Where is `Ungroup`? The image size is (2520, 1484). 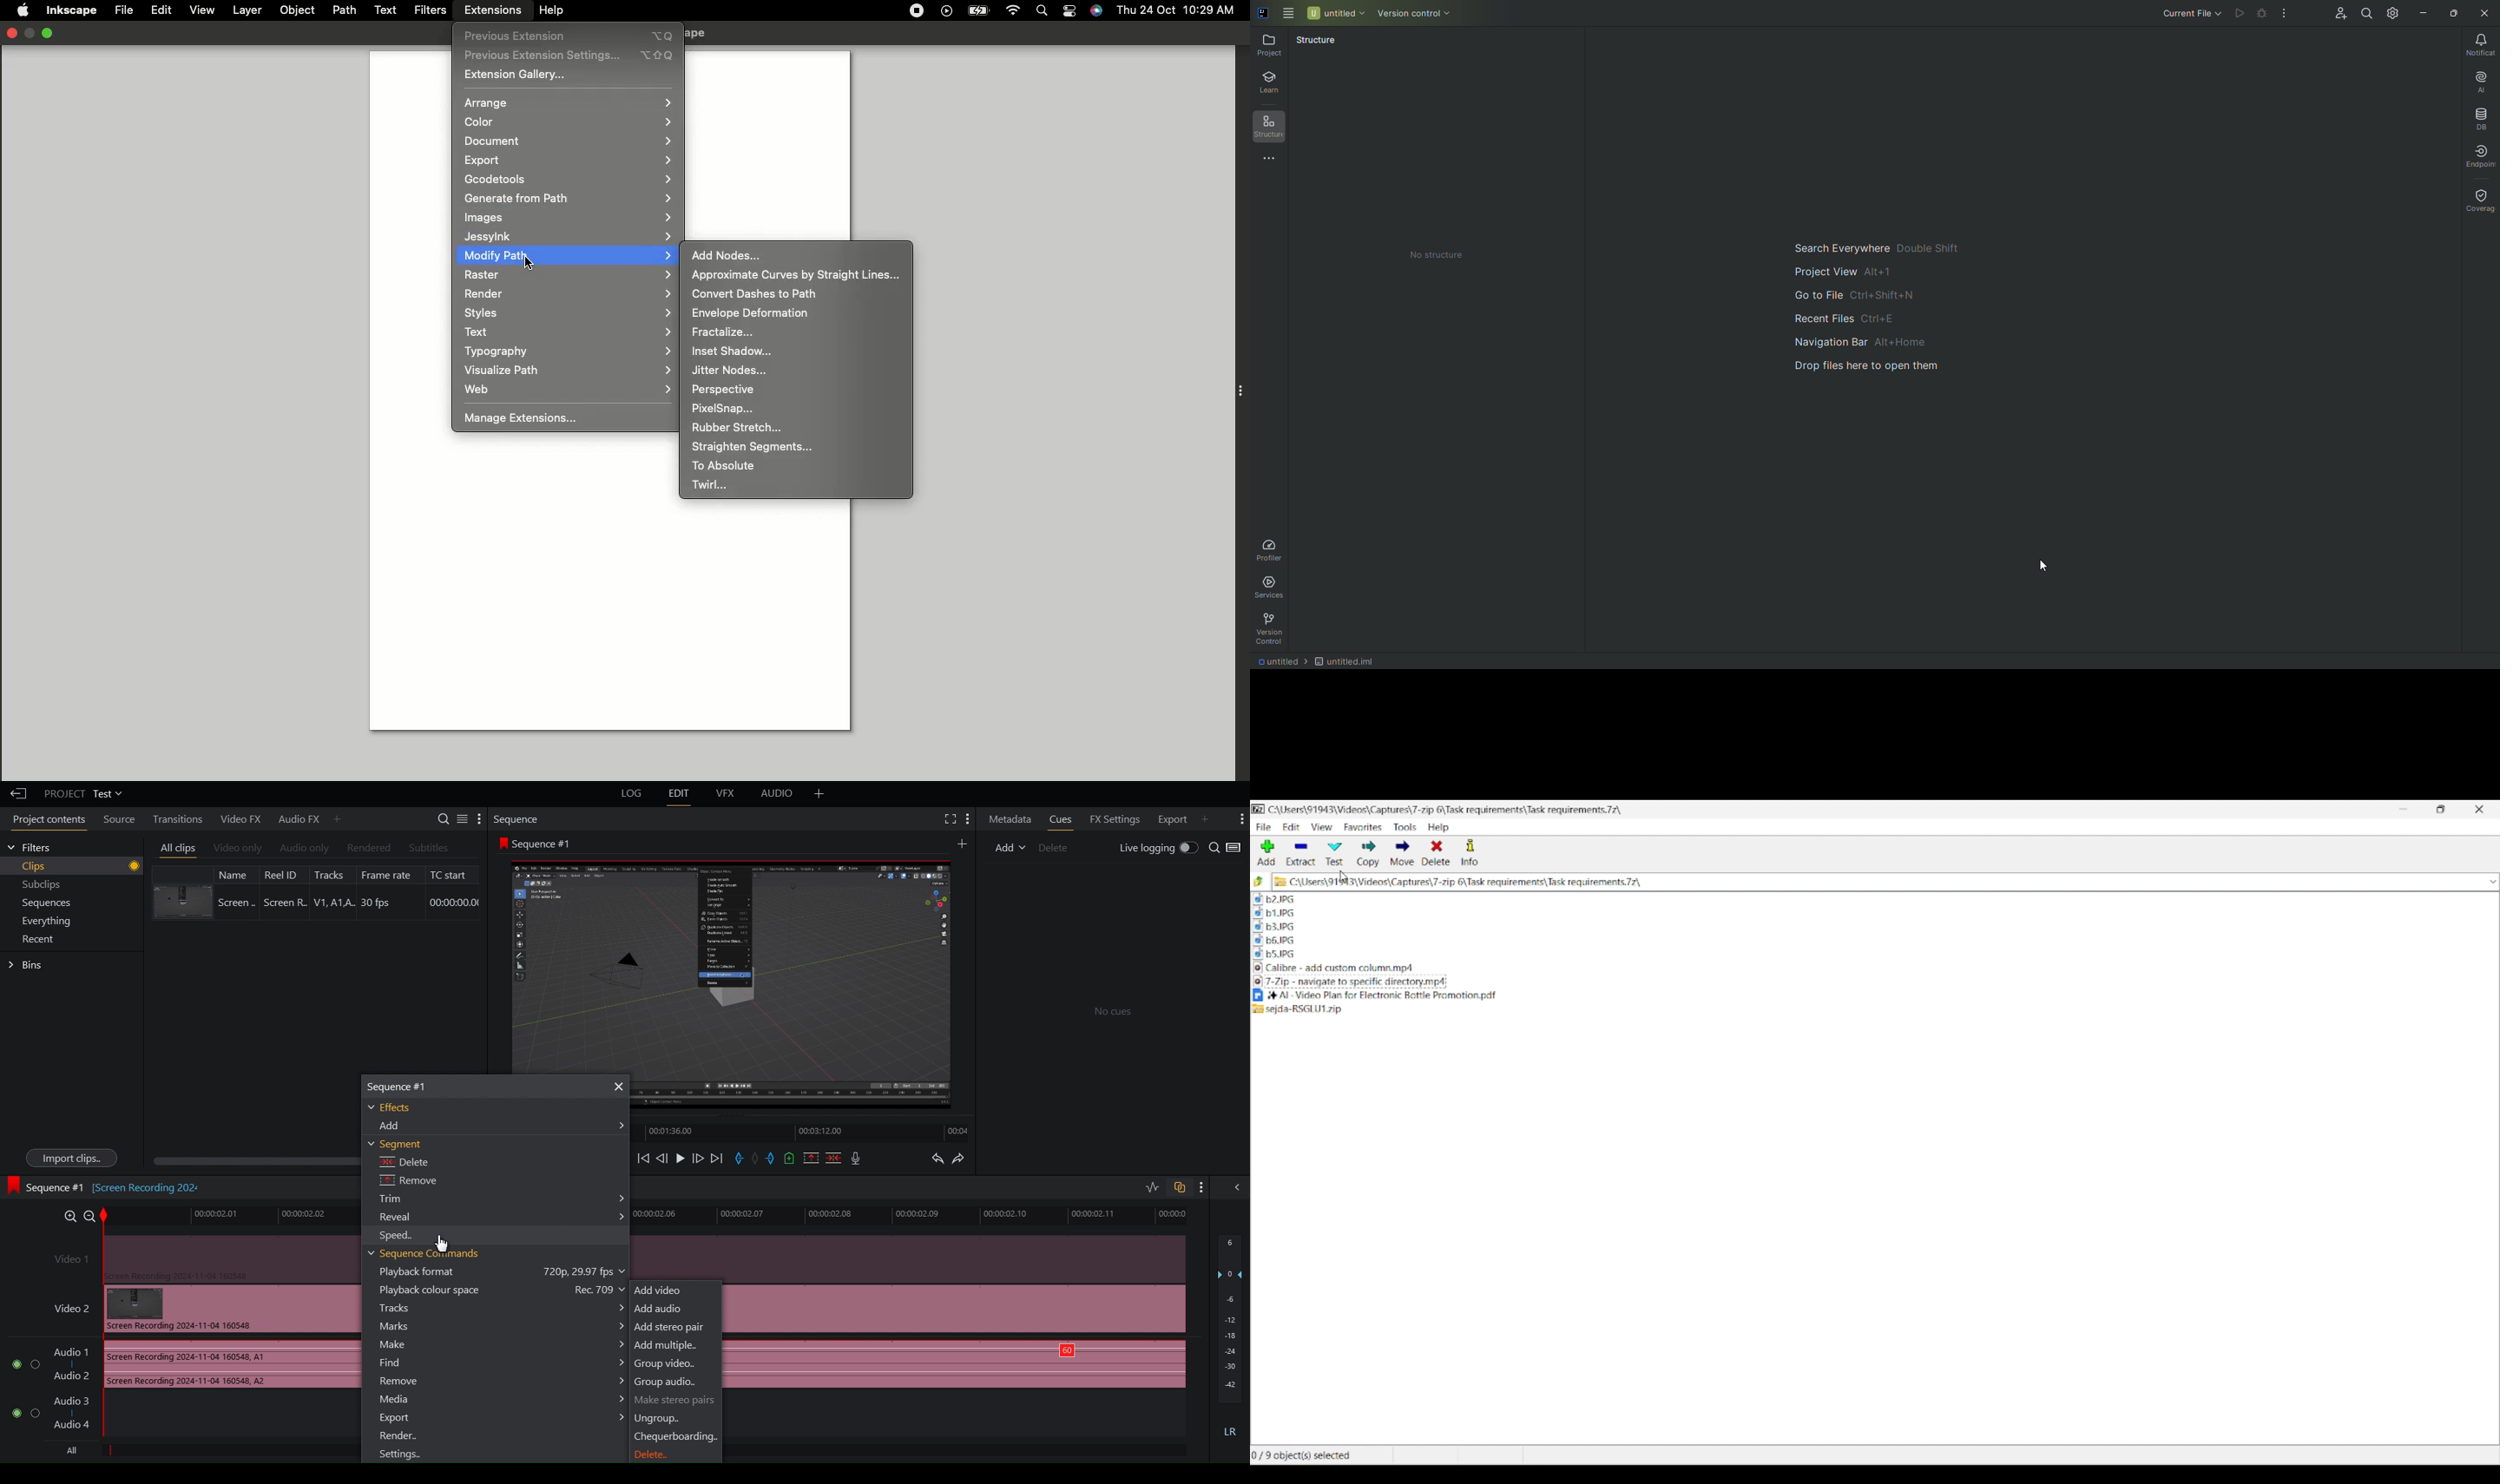 Ungroup is located at coordinates (658, 1418).